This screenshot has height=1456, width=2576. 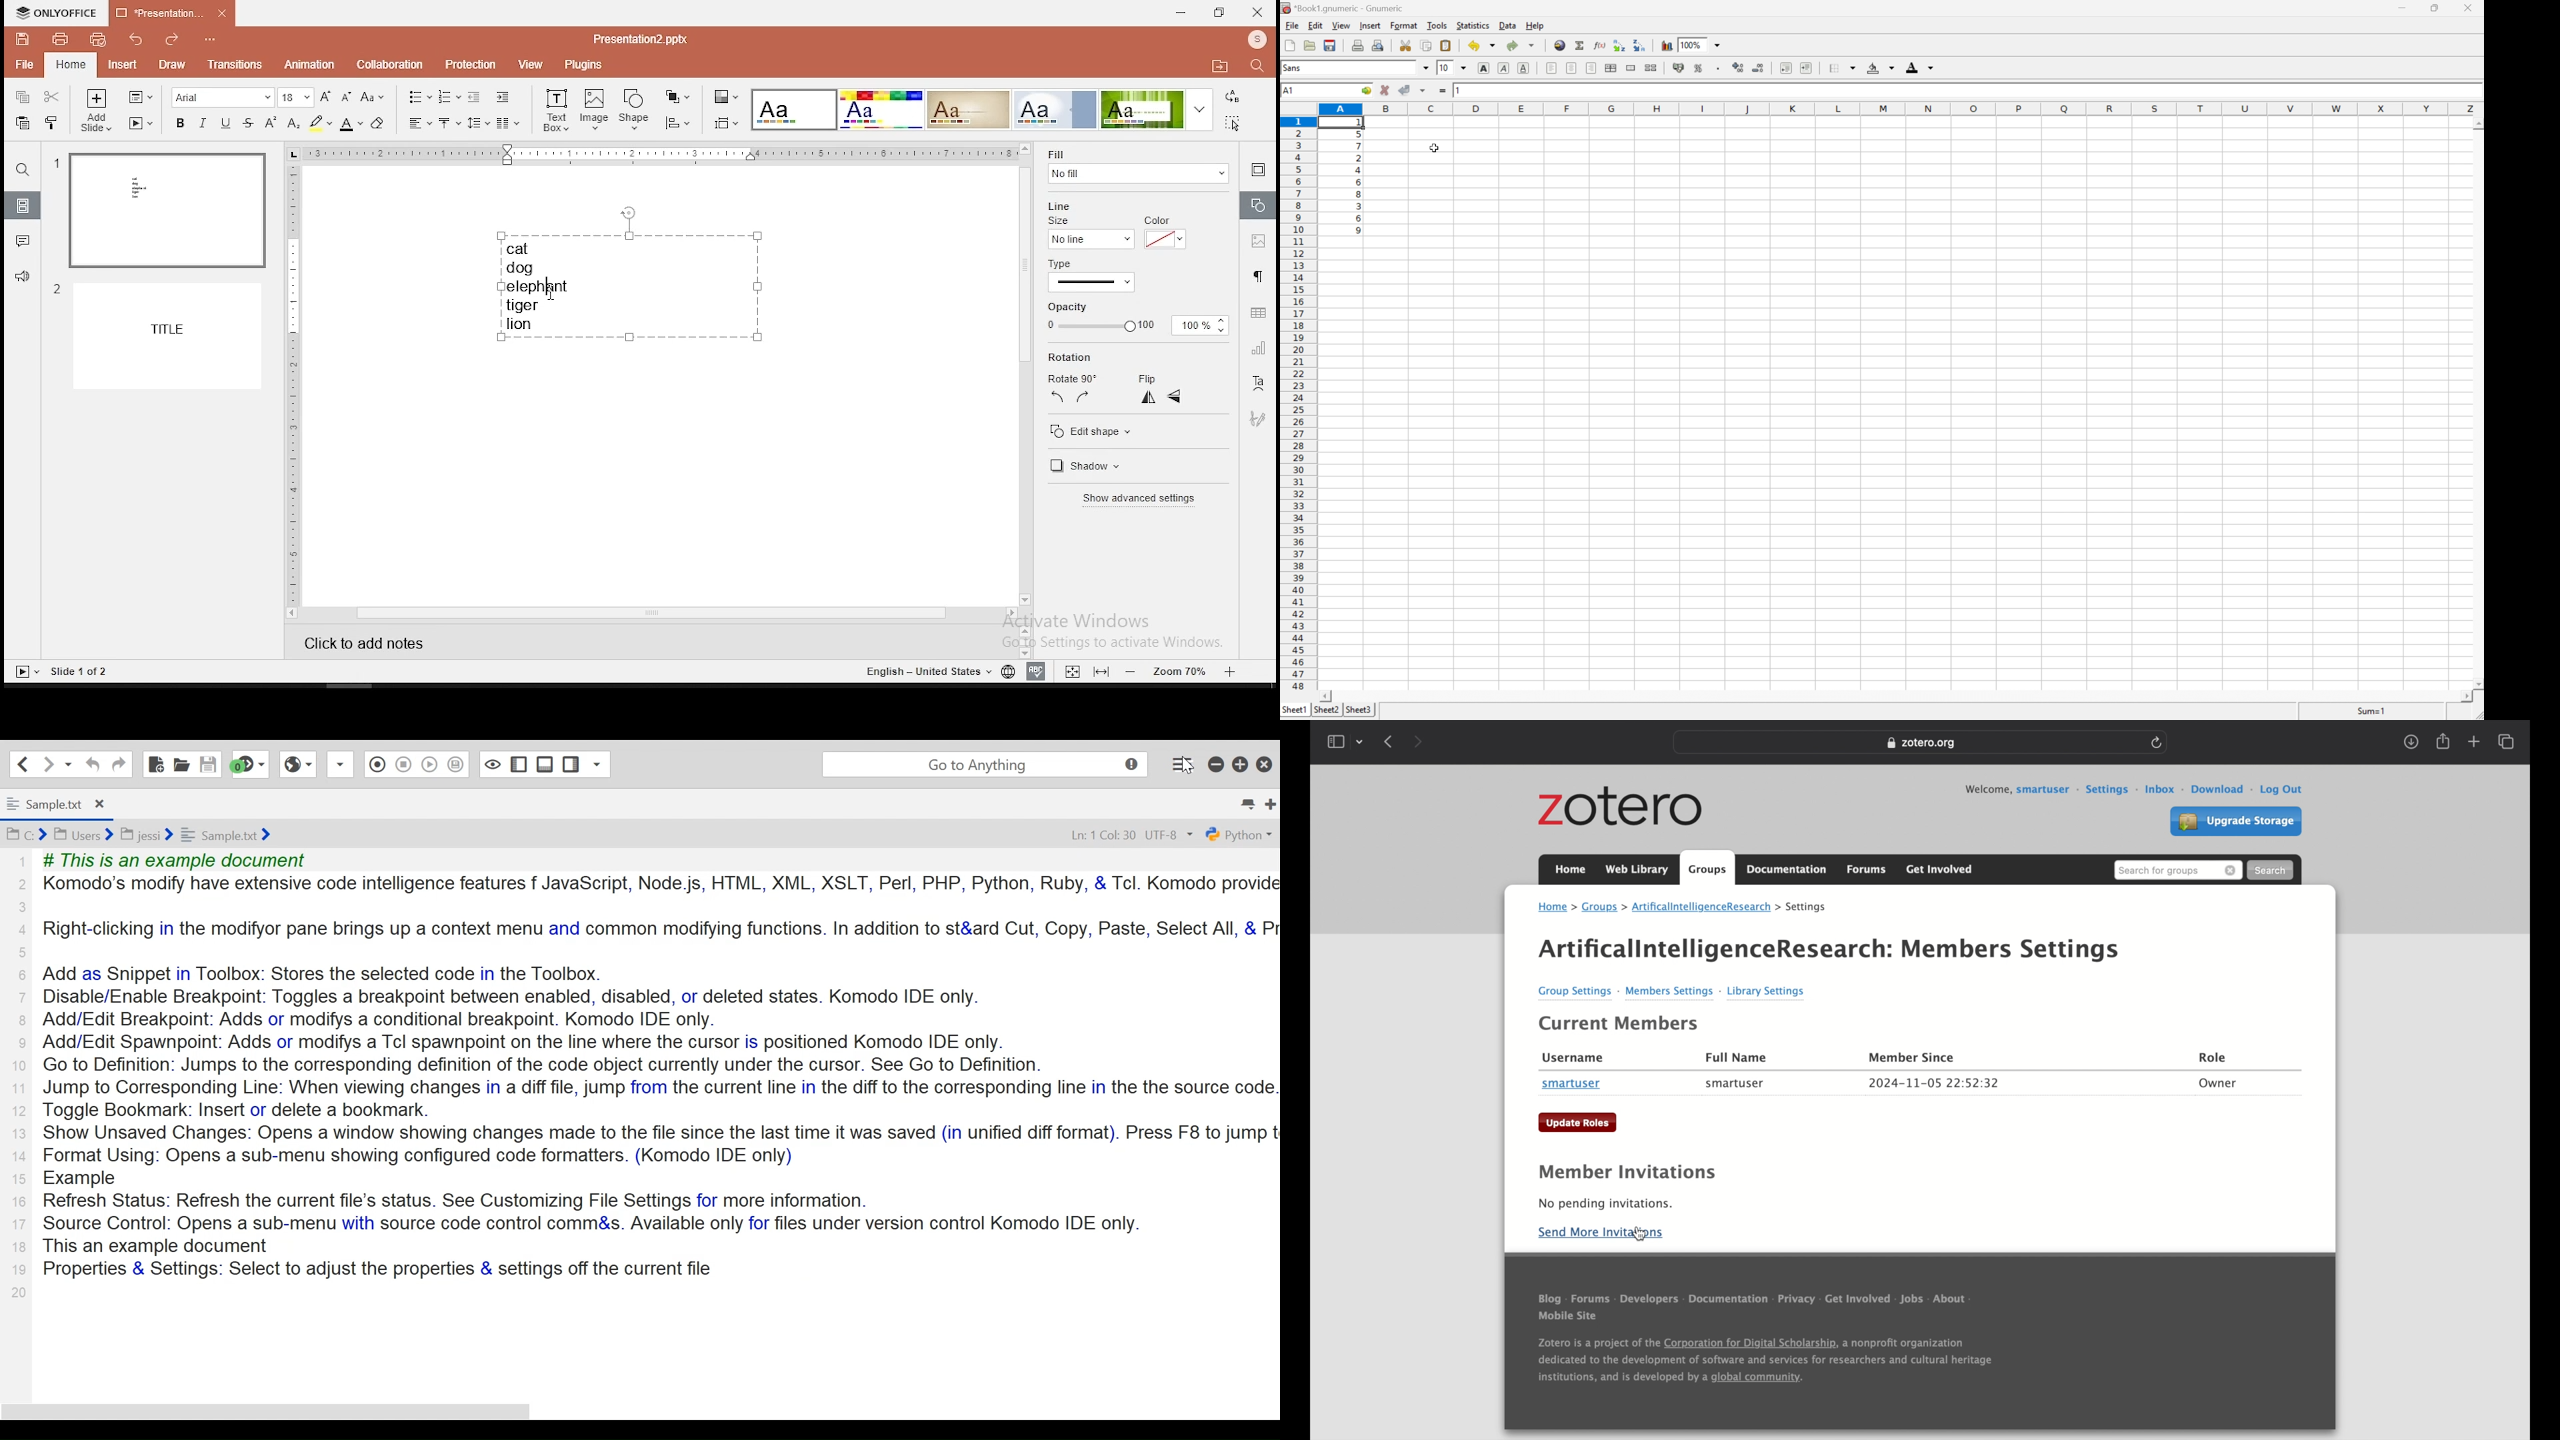 What do you see at coordinates (58, 13) in the screenshot?
I see `icon` at bounding box center [58, 13].